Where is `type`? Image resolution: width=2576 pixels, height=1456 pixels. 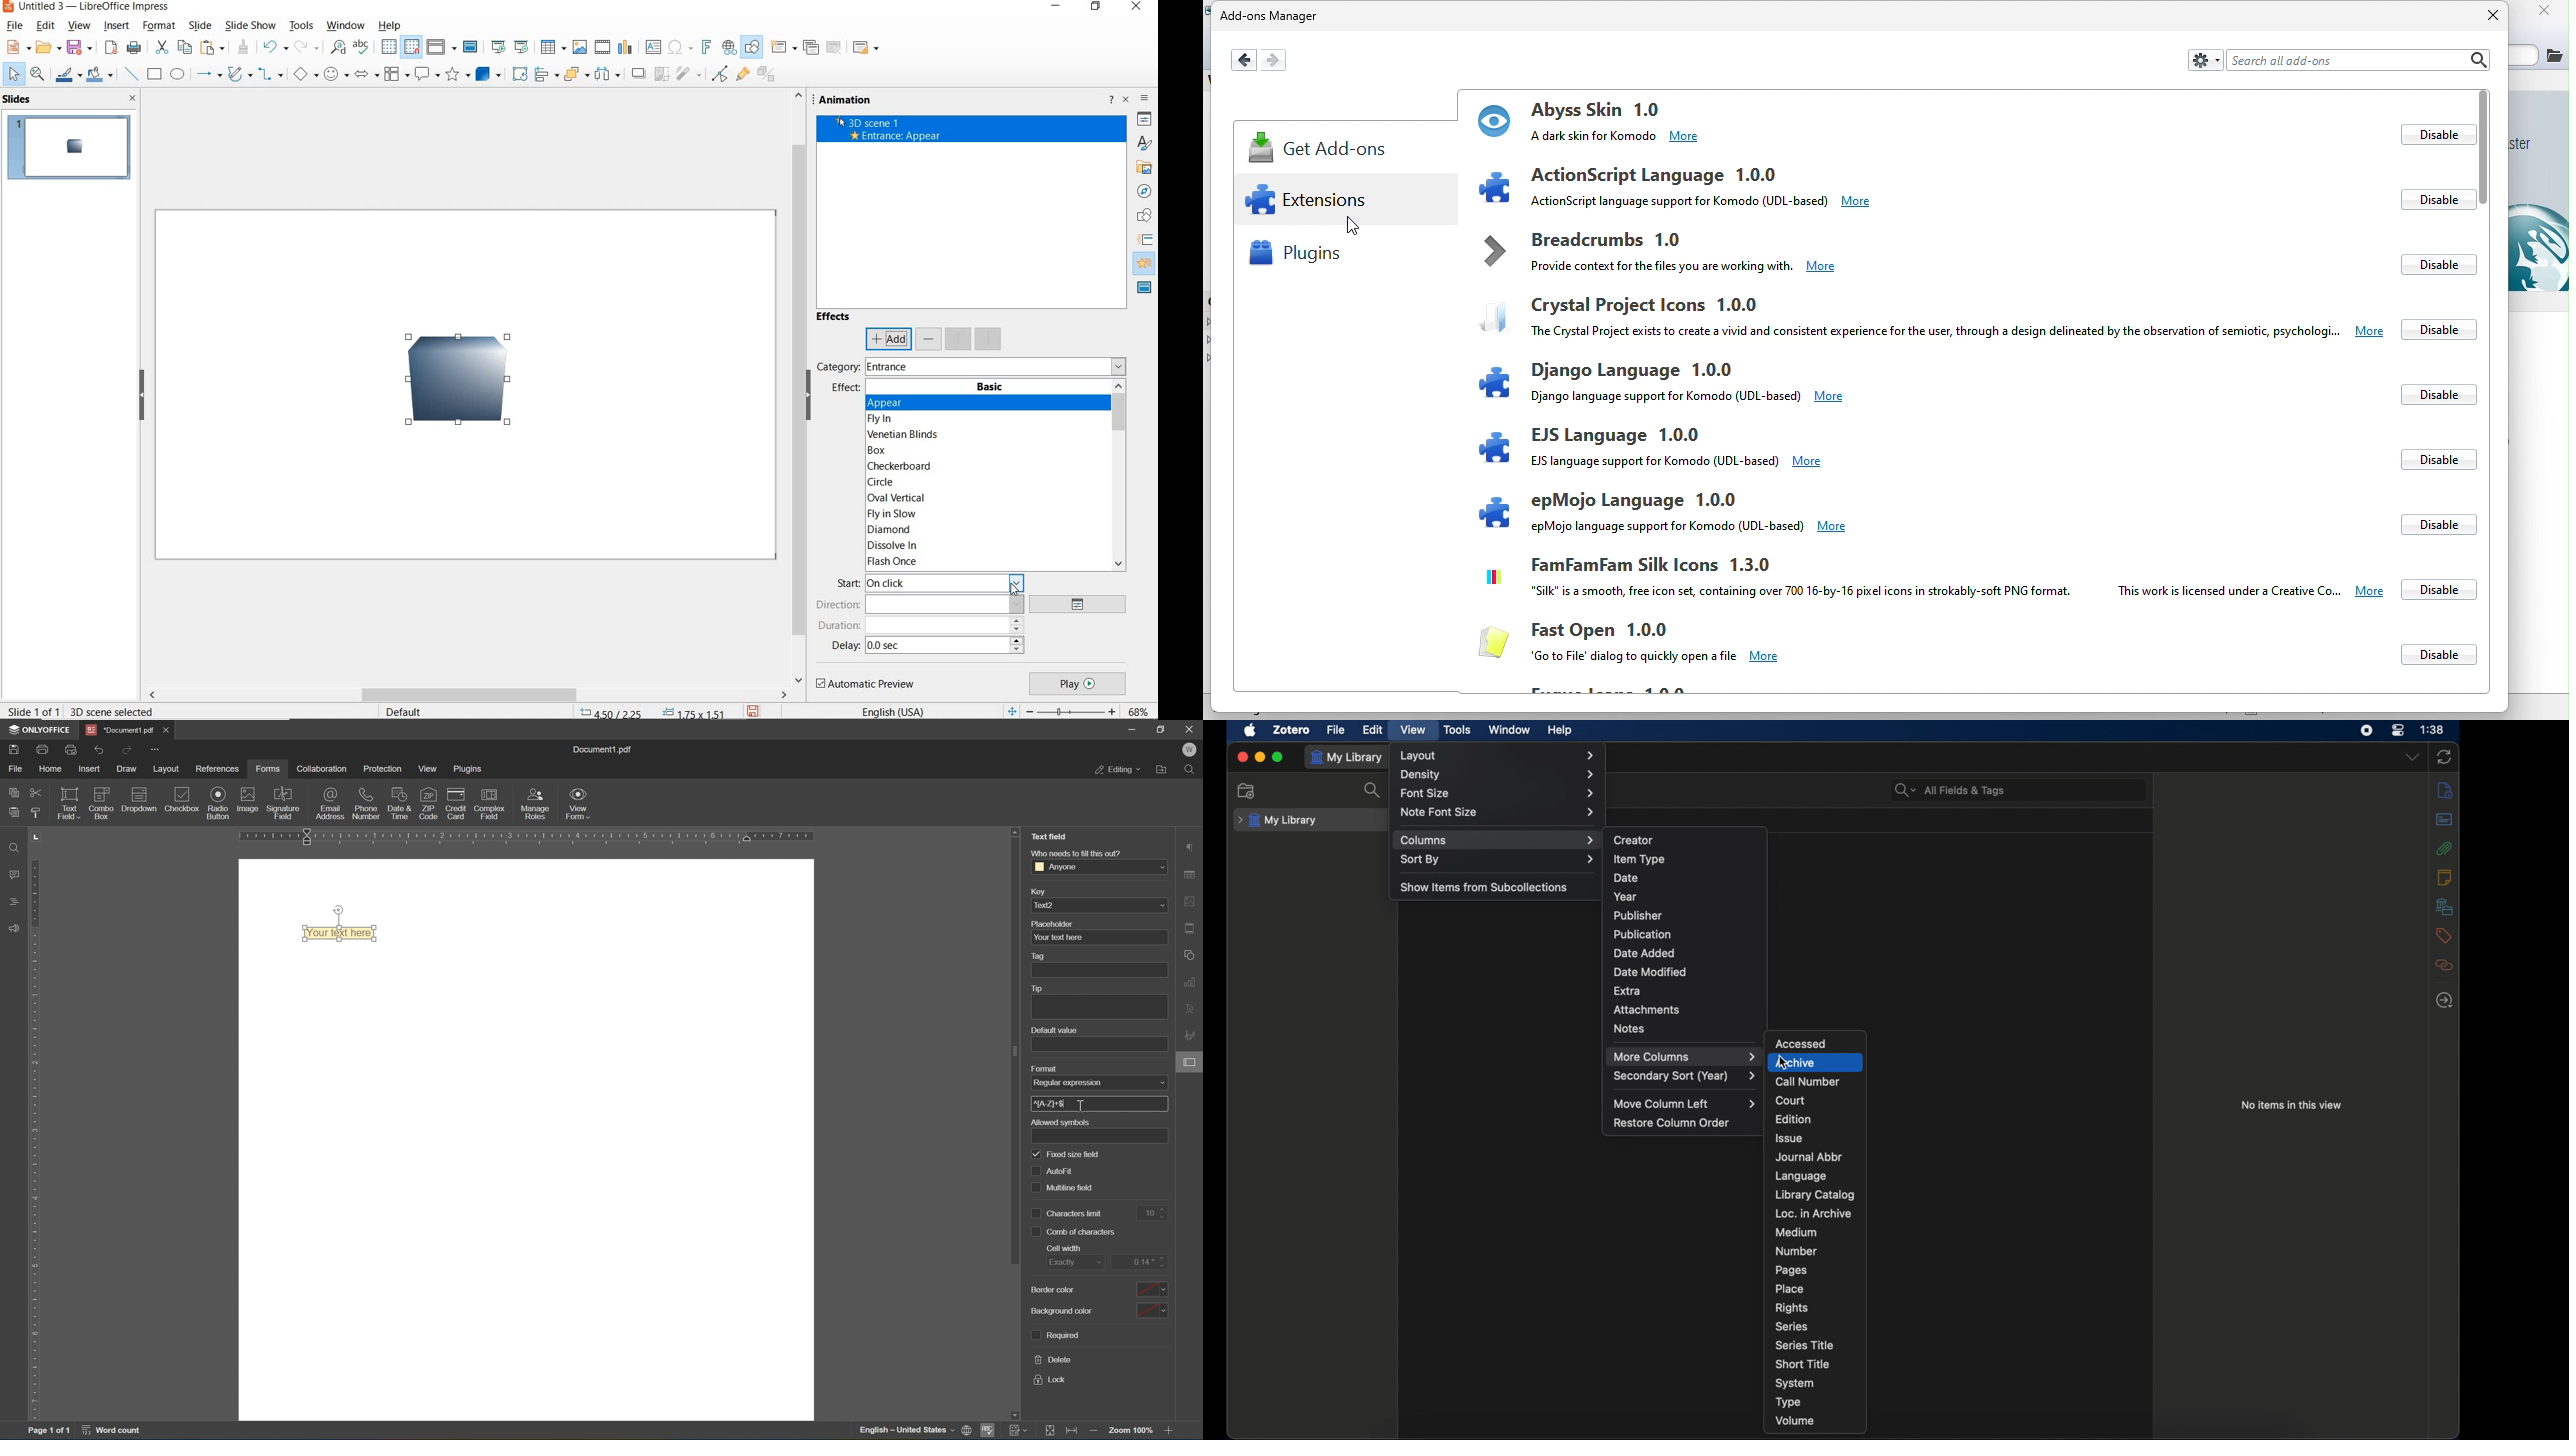
type is located at coordinates (1788, 1402).